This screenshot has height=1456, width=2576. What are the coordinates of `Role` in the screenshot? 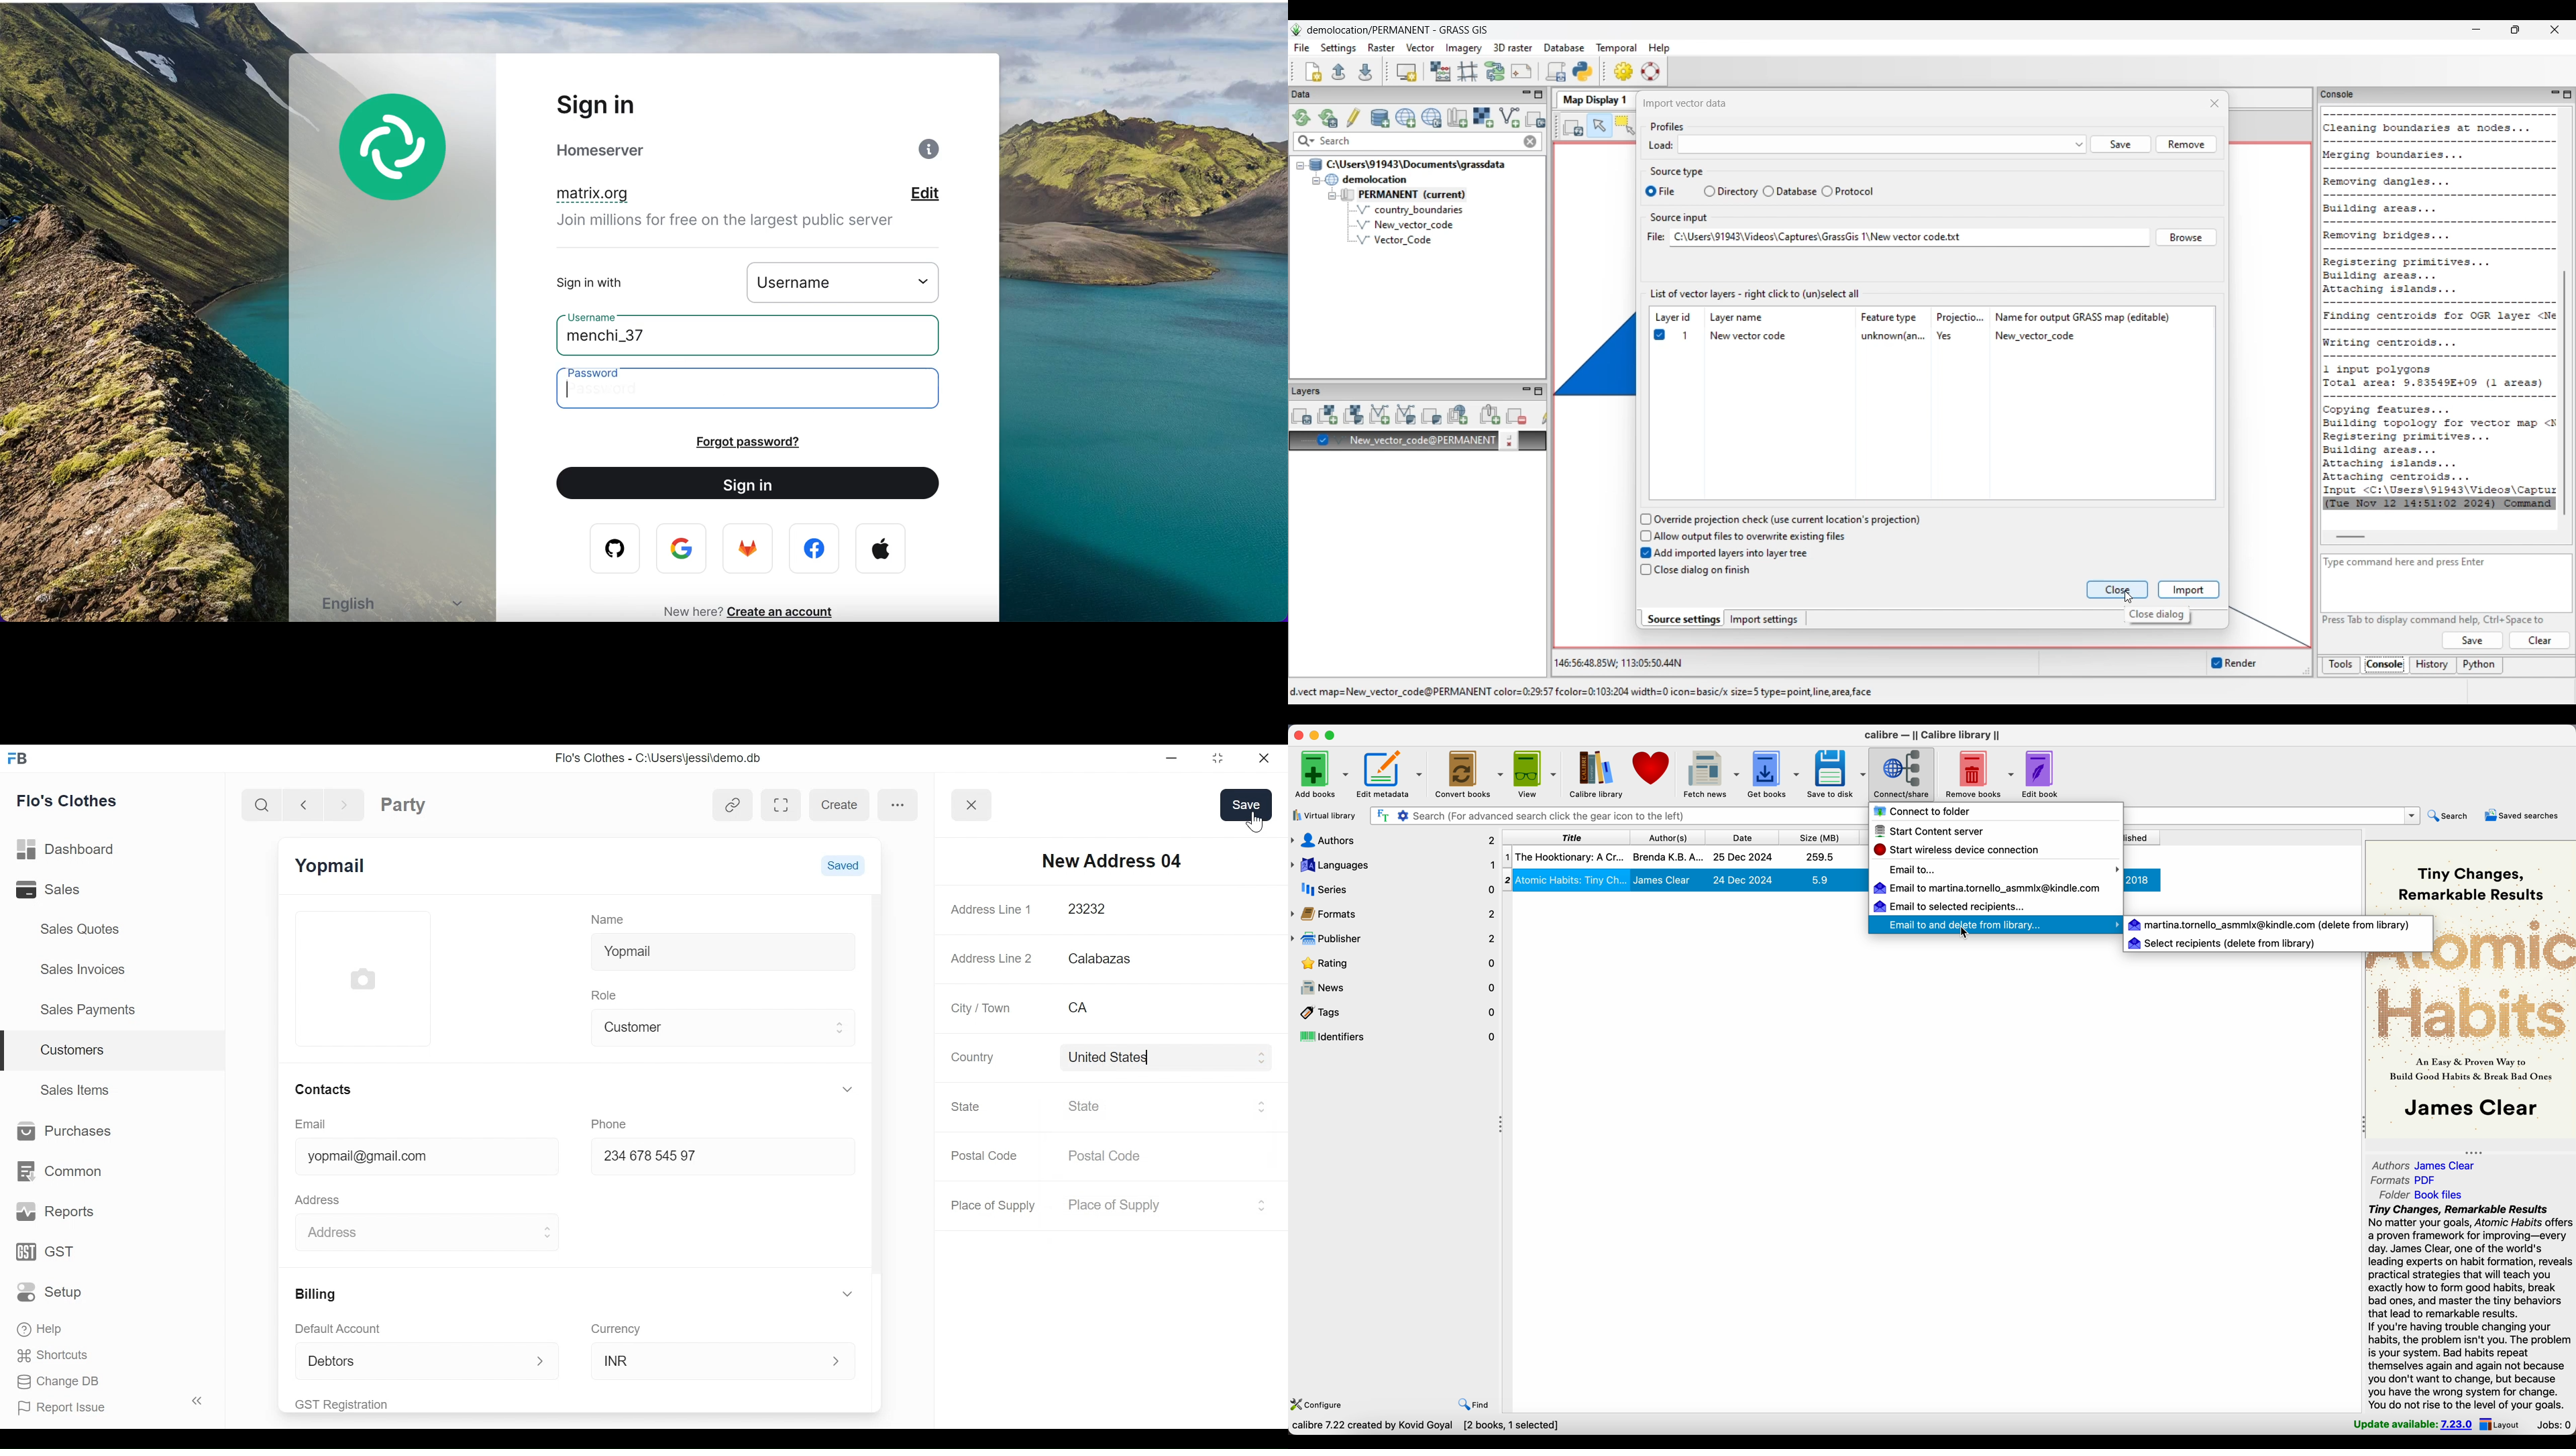 It's located at (606, 994).